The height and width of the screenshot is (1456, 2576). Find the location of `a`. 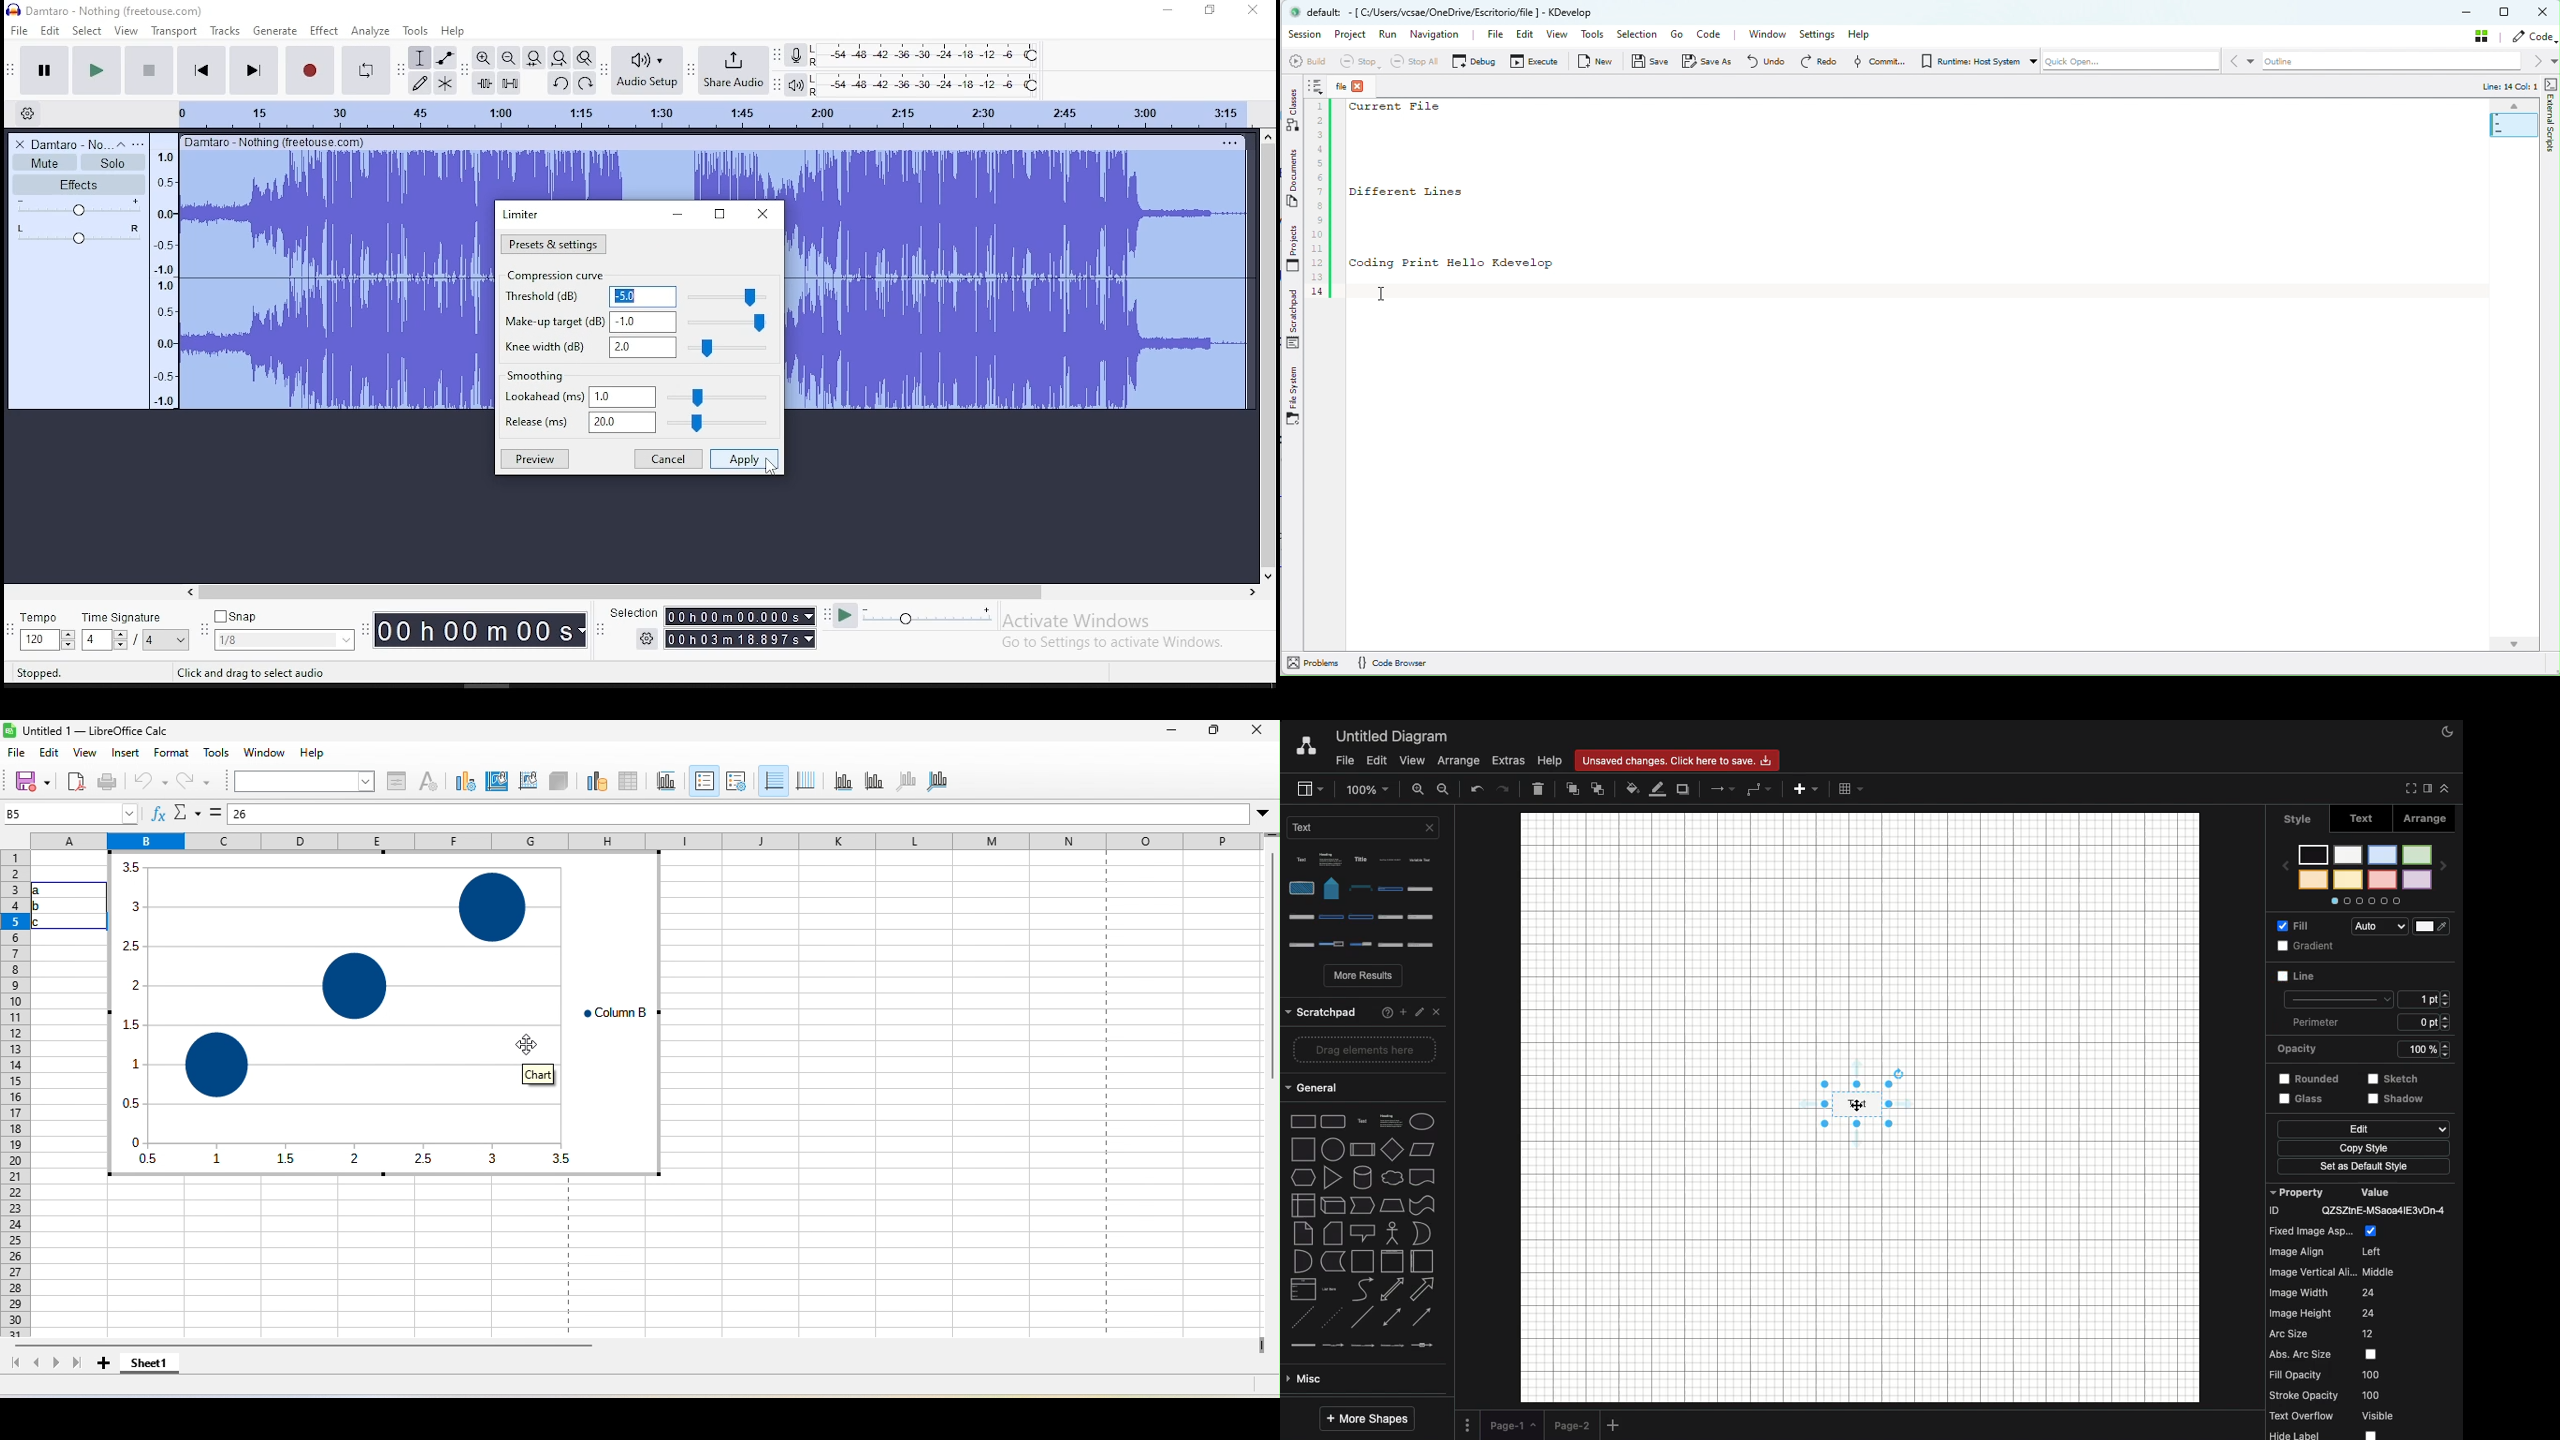

a is located at coordinates (48, 891).